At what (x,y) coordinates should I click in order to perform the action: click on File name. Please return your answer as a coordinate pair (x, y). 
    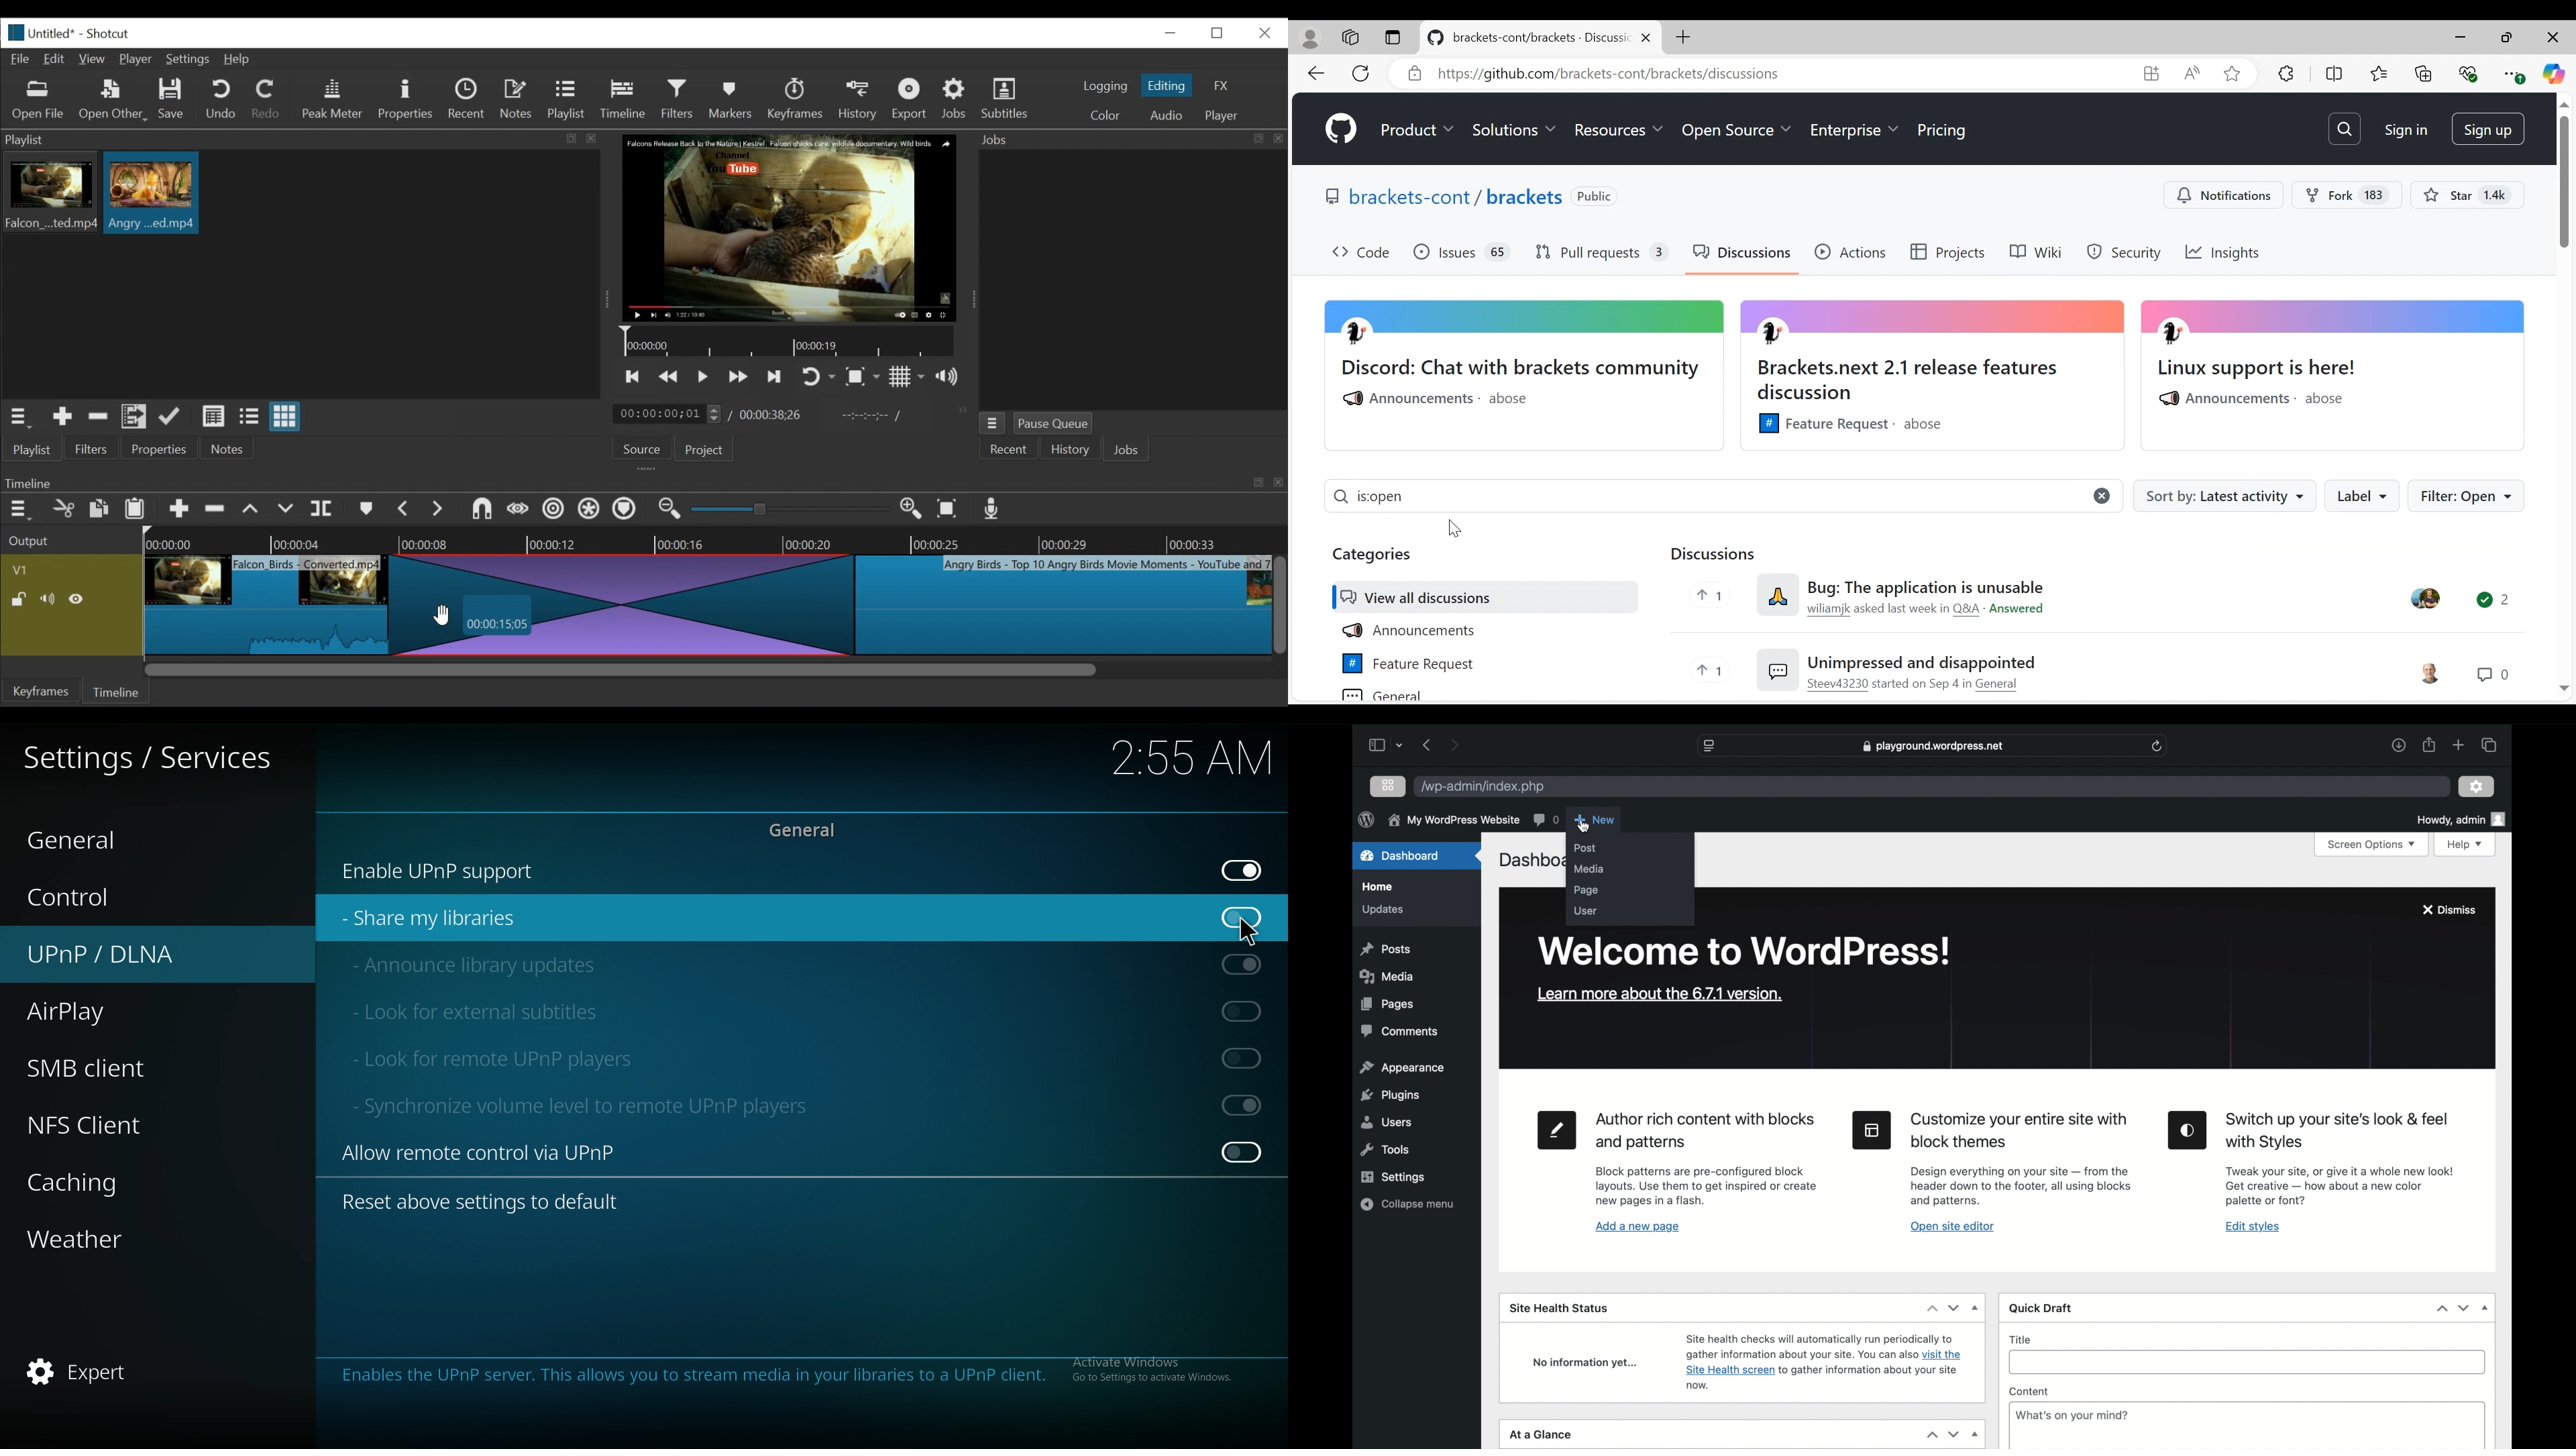
    Looking at the image, I should click on (54, 35).